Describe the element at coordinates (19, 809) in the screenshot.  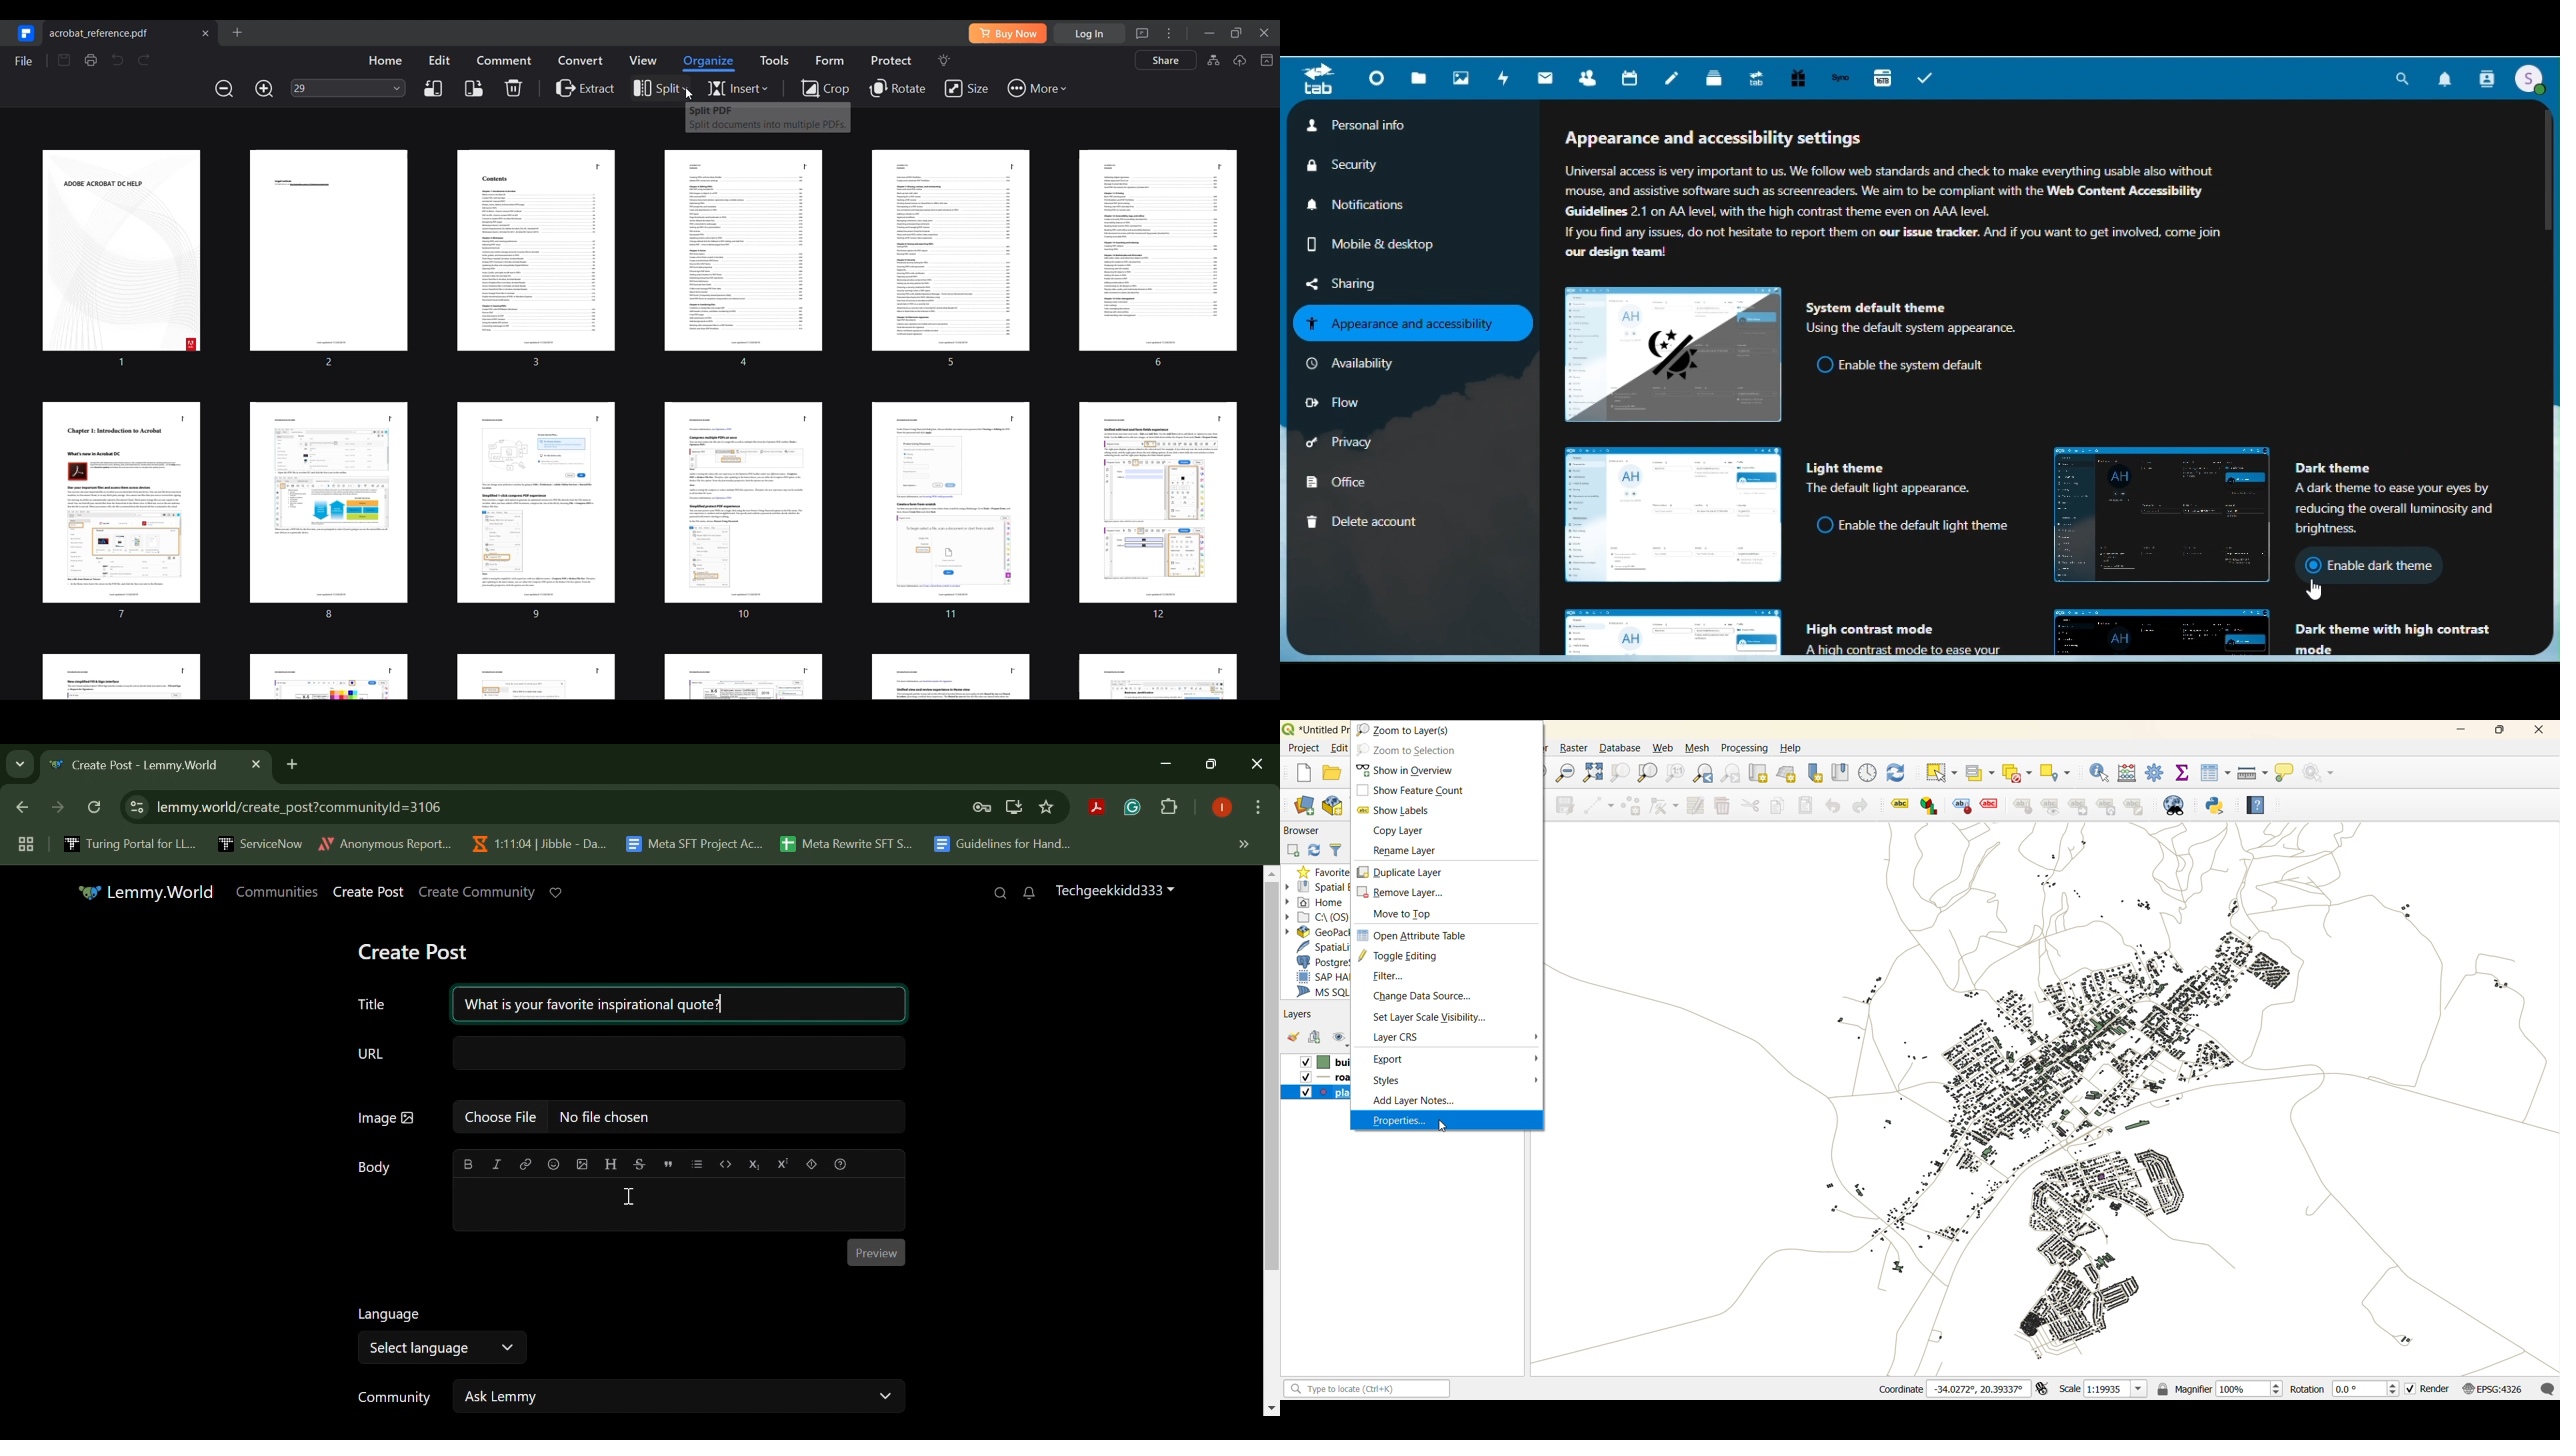
I see `Previous Webpage` at that location.